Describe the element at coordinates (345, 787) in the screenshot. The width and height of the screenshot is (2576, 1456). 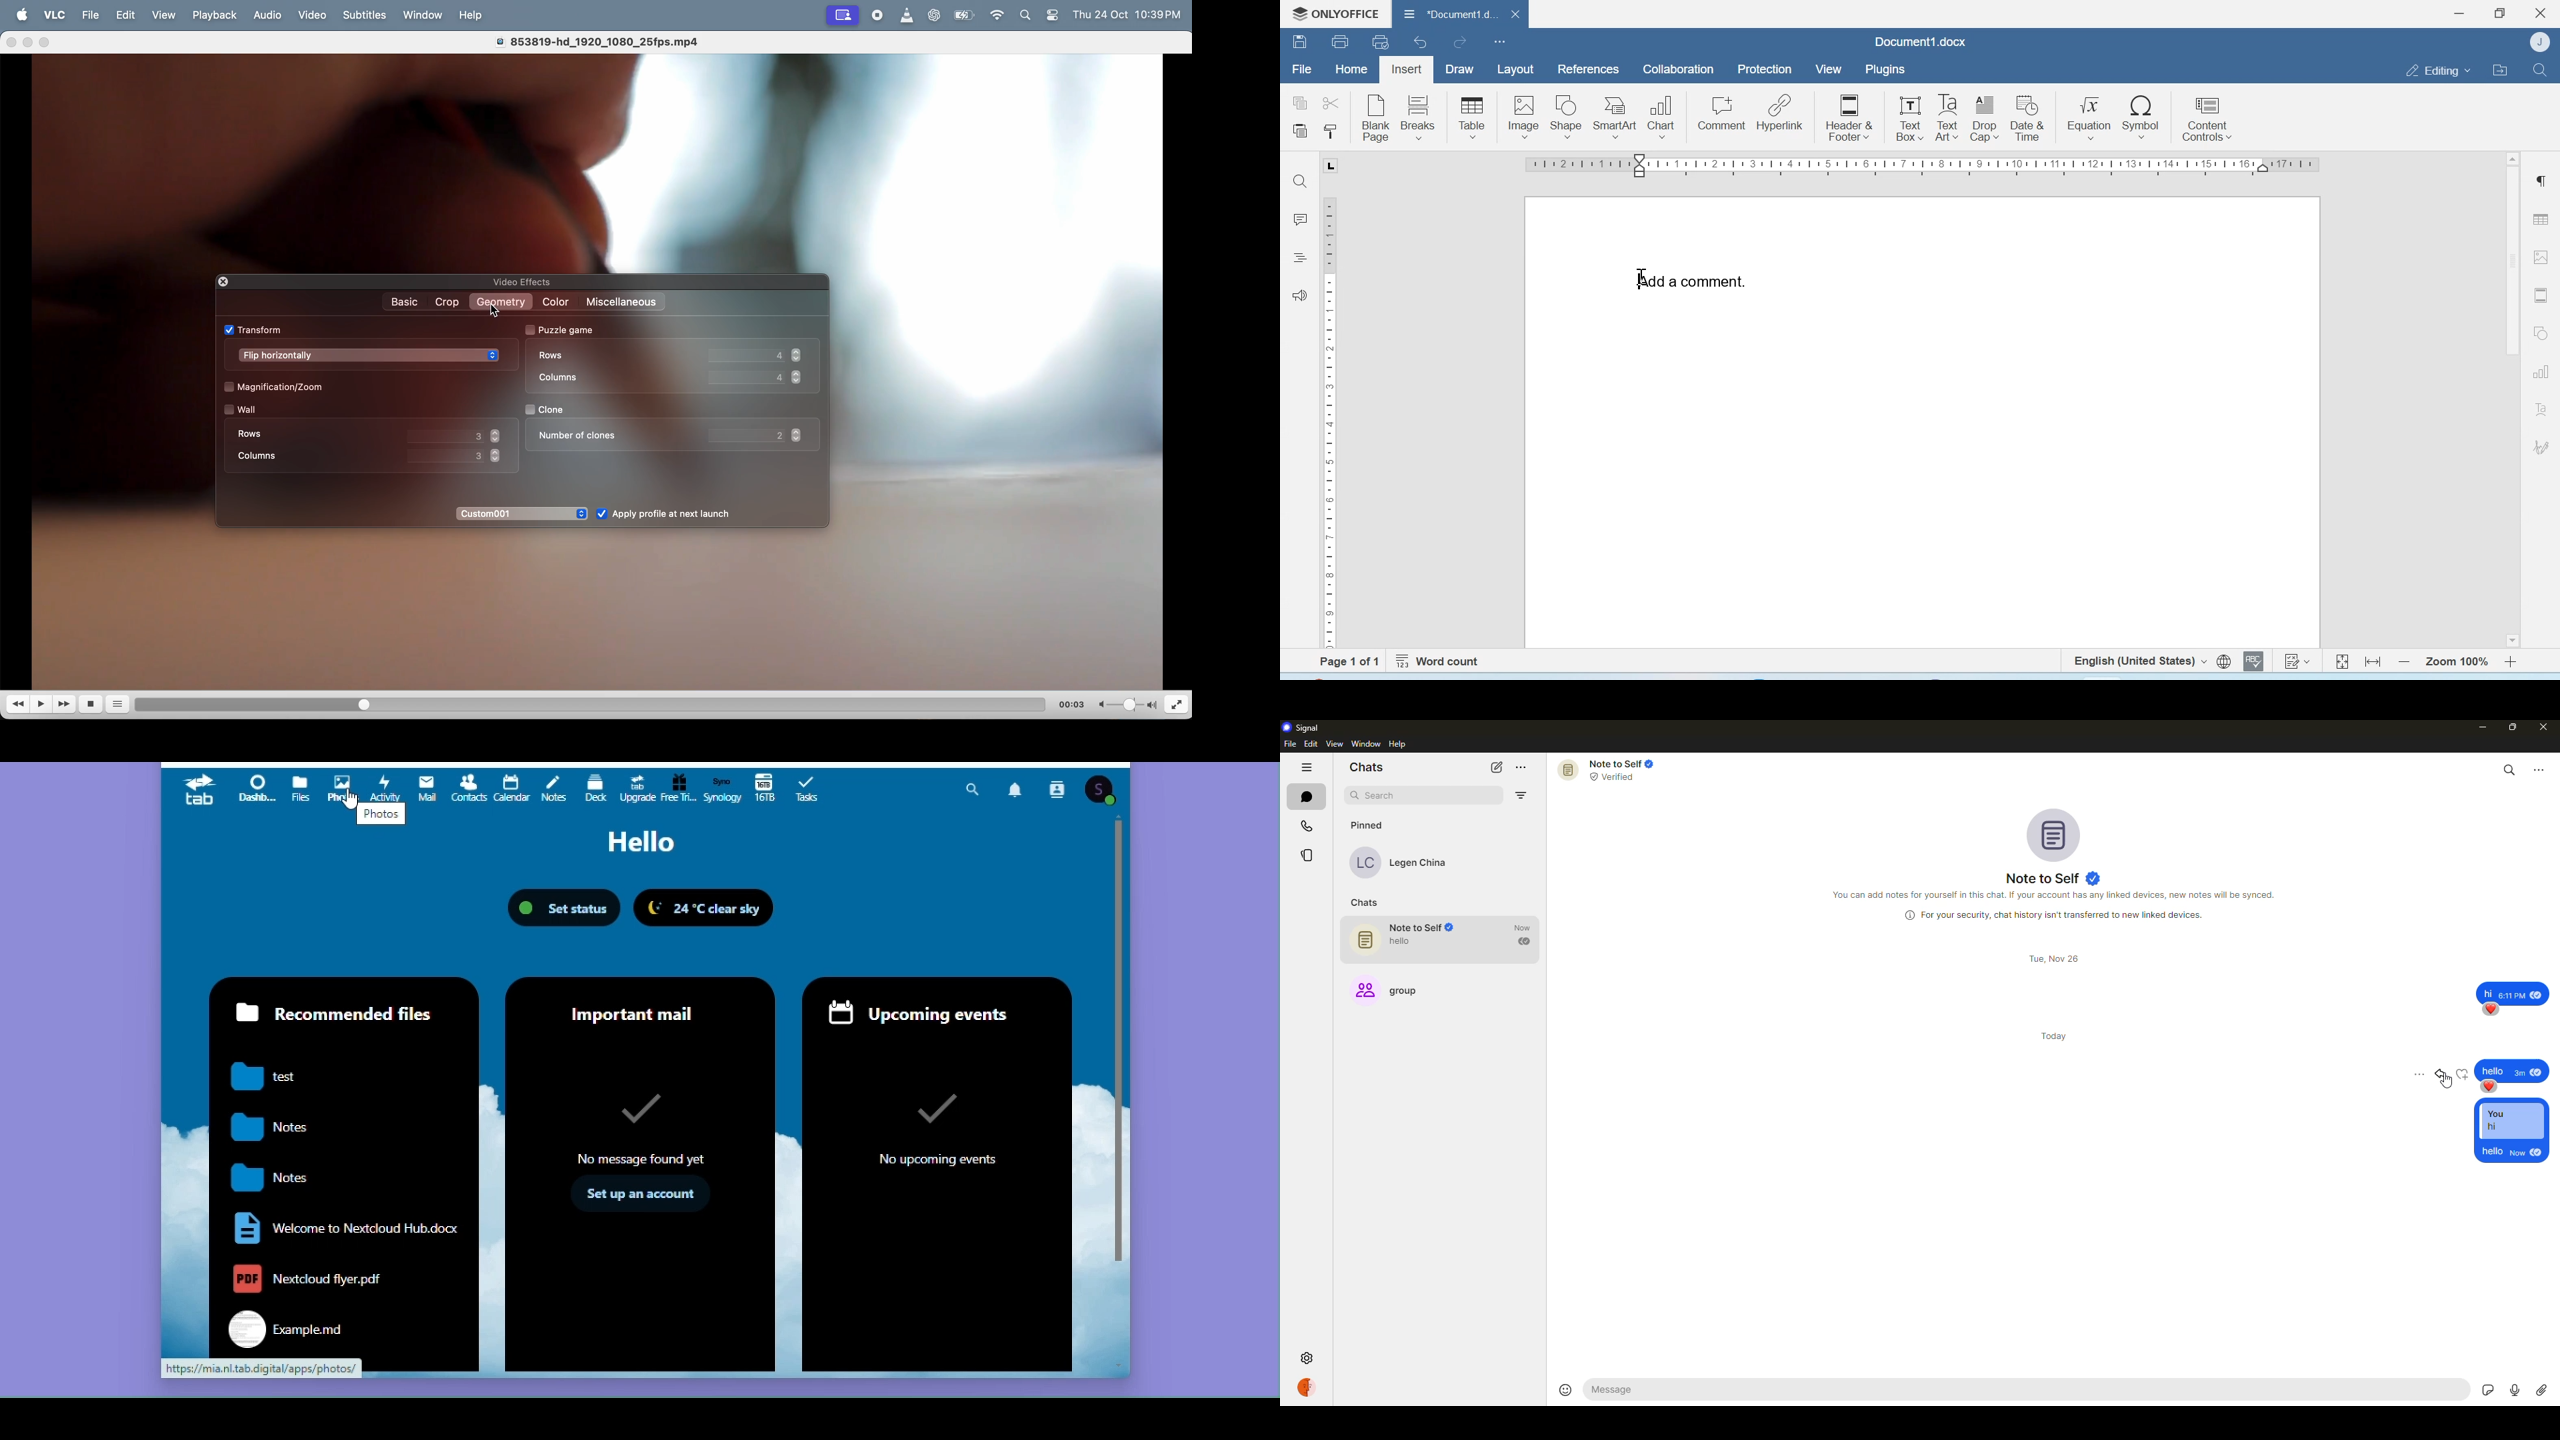
I see `Photos` at that location.